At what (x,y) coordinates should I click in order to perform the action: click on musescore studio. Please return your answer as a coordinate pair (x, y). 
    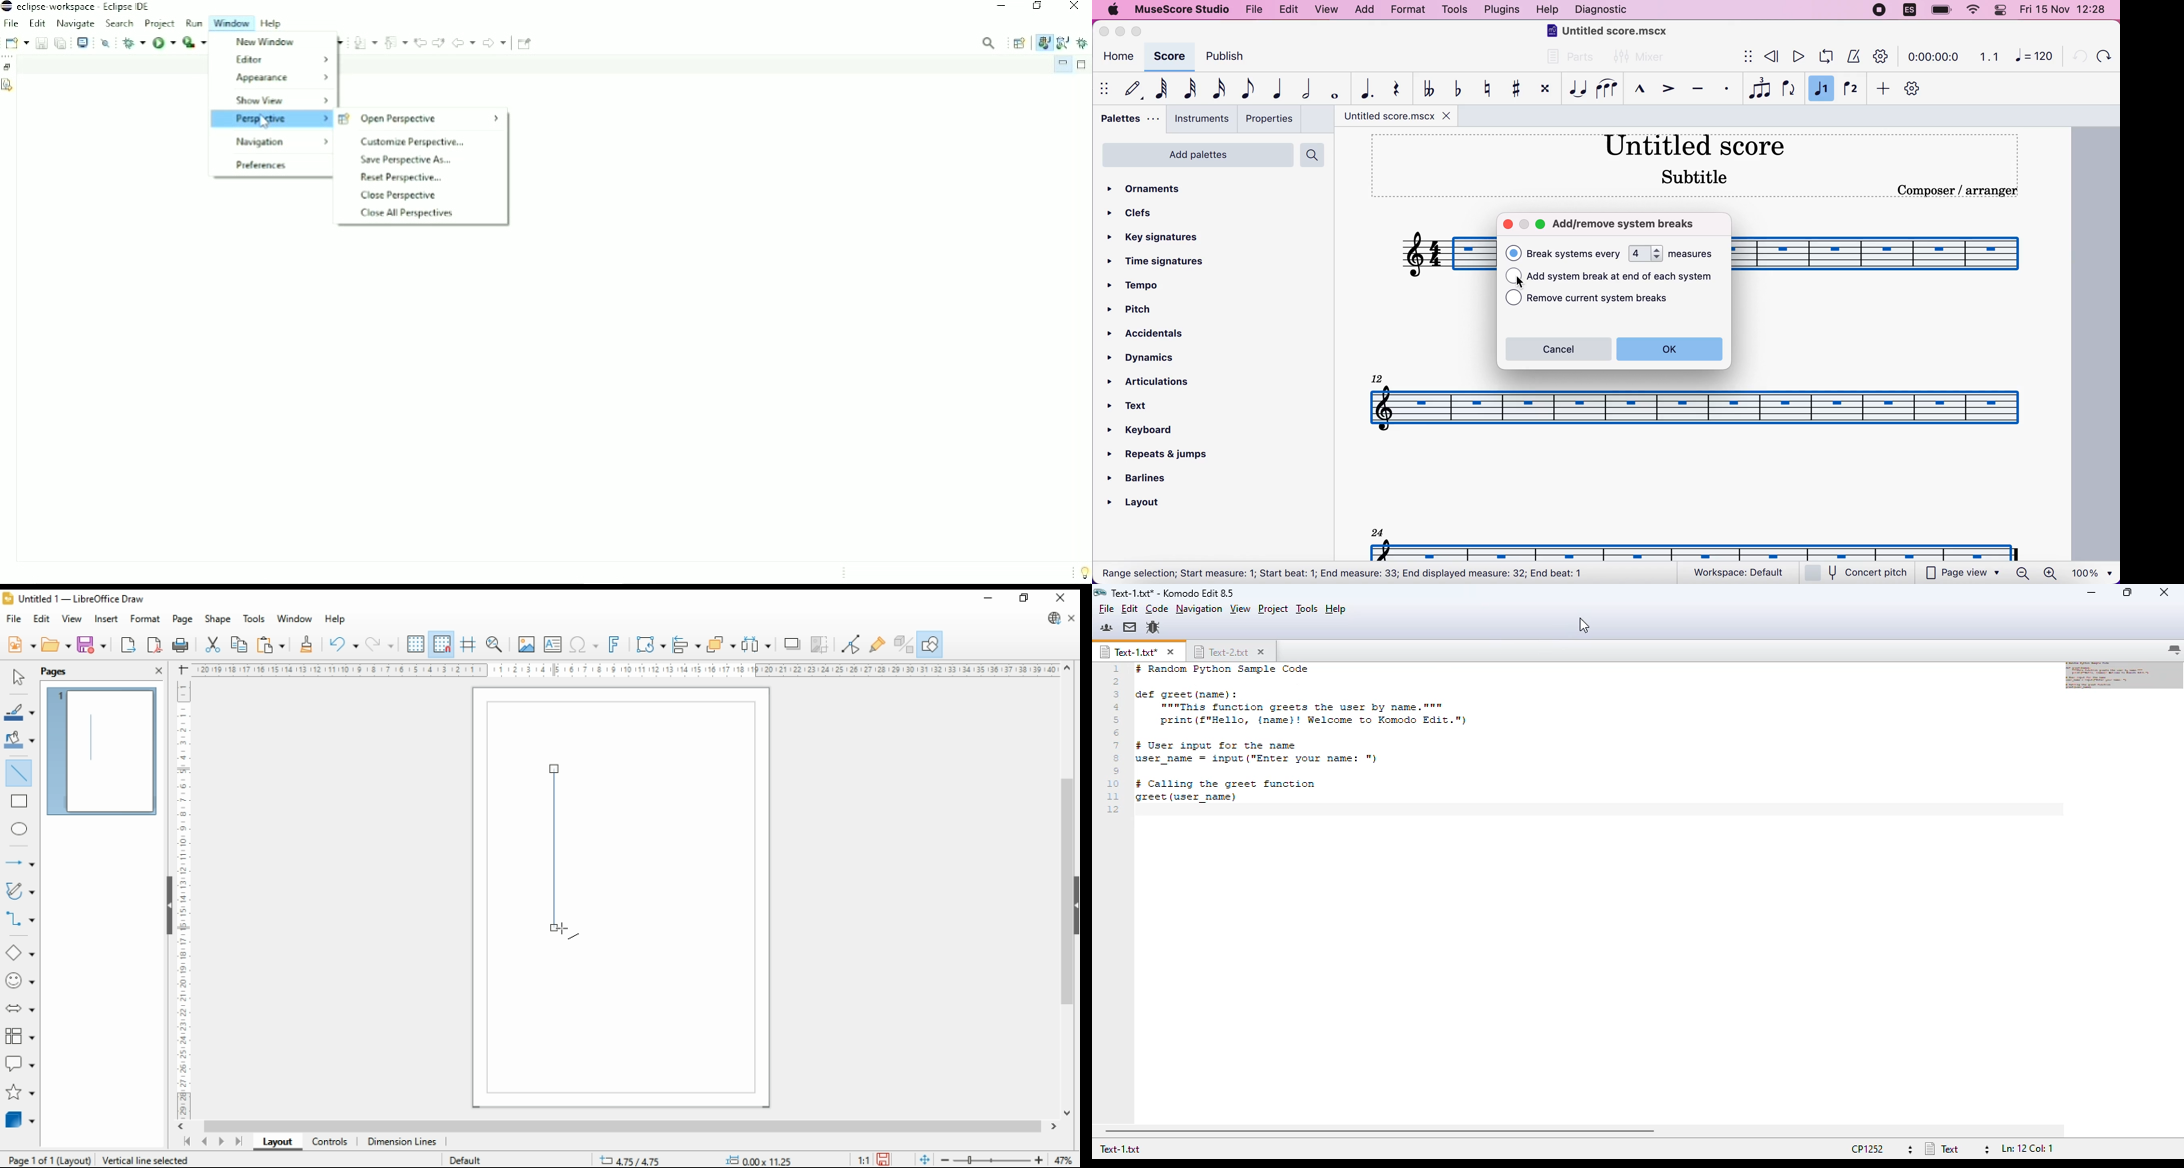
    Looking at the image, I should click on (1180, 10).